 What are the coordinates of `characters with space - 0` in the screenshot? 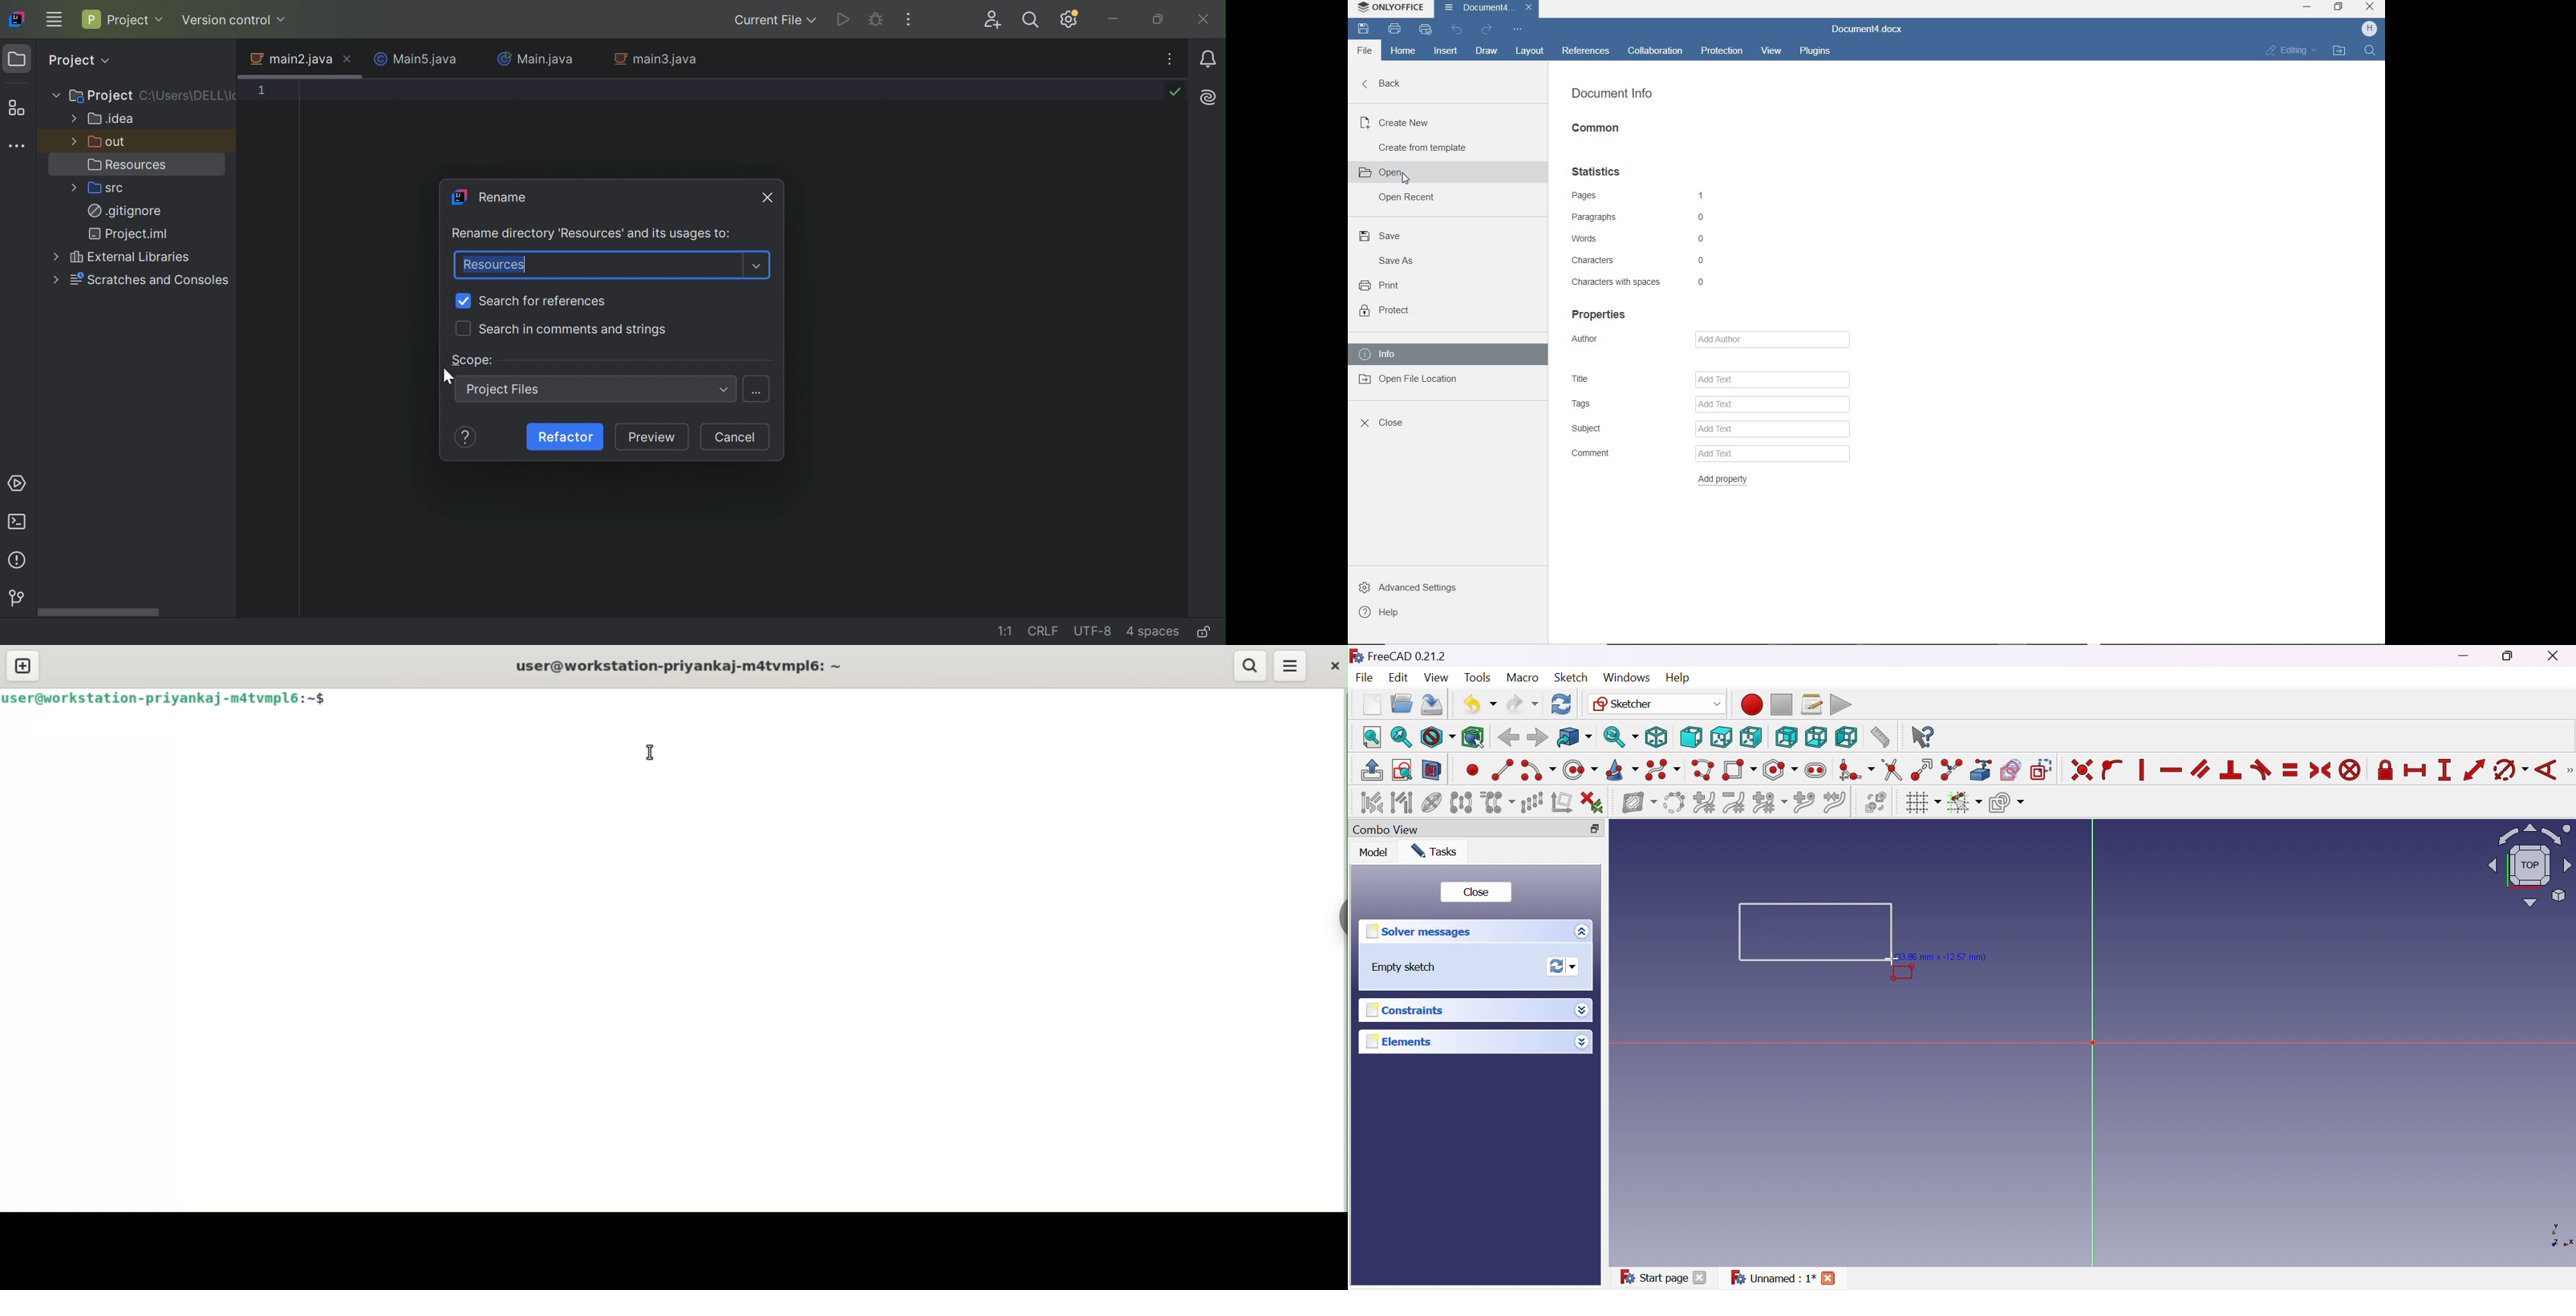 It's located at (1639, 283).